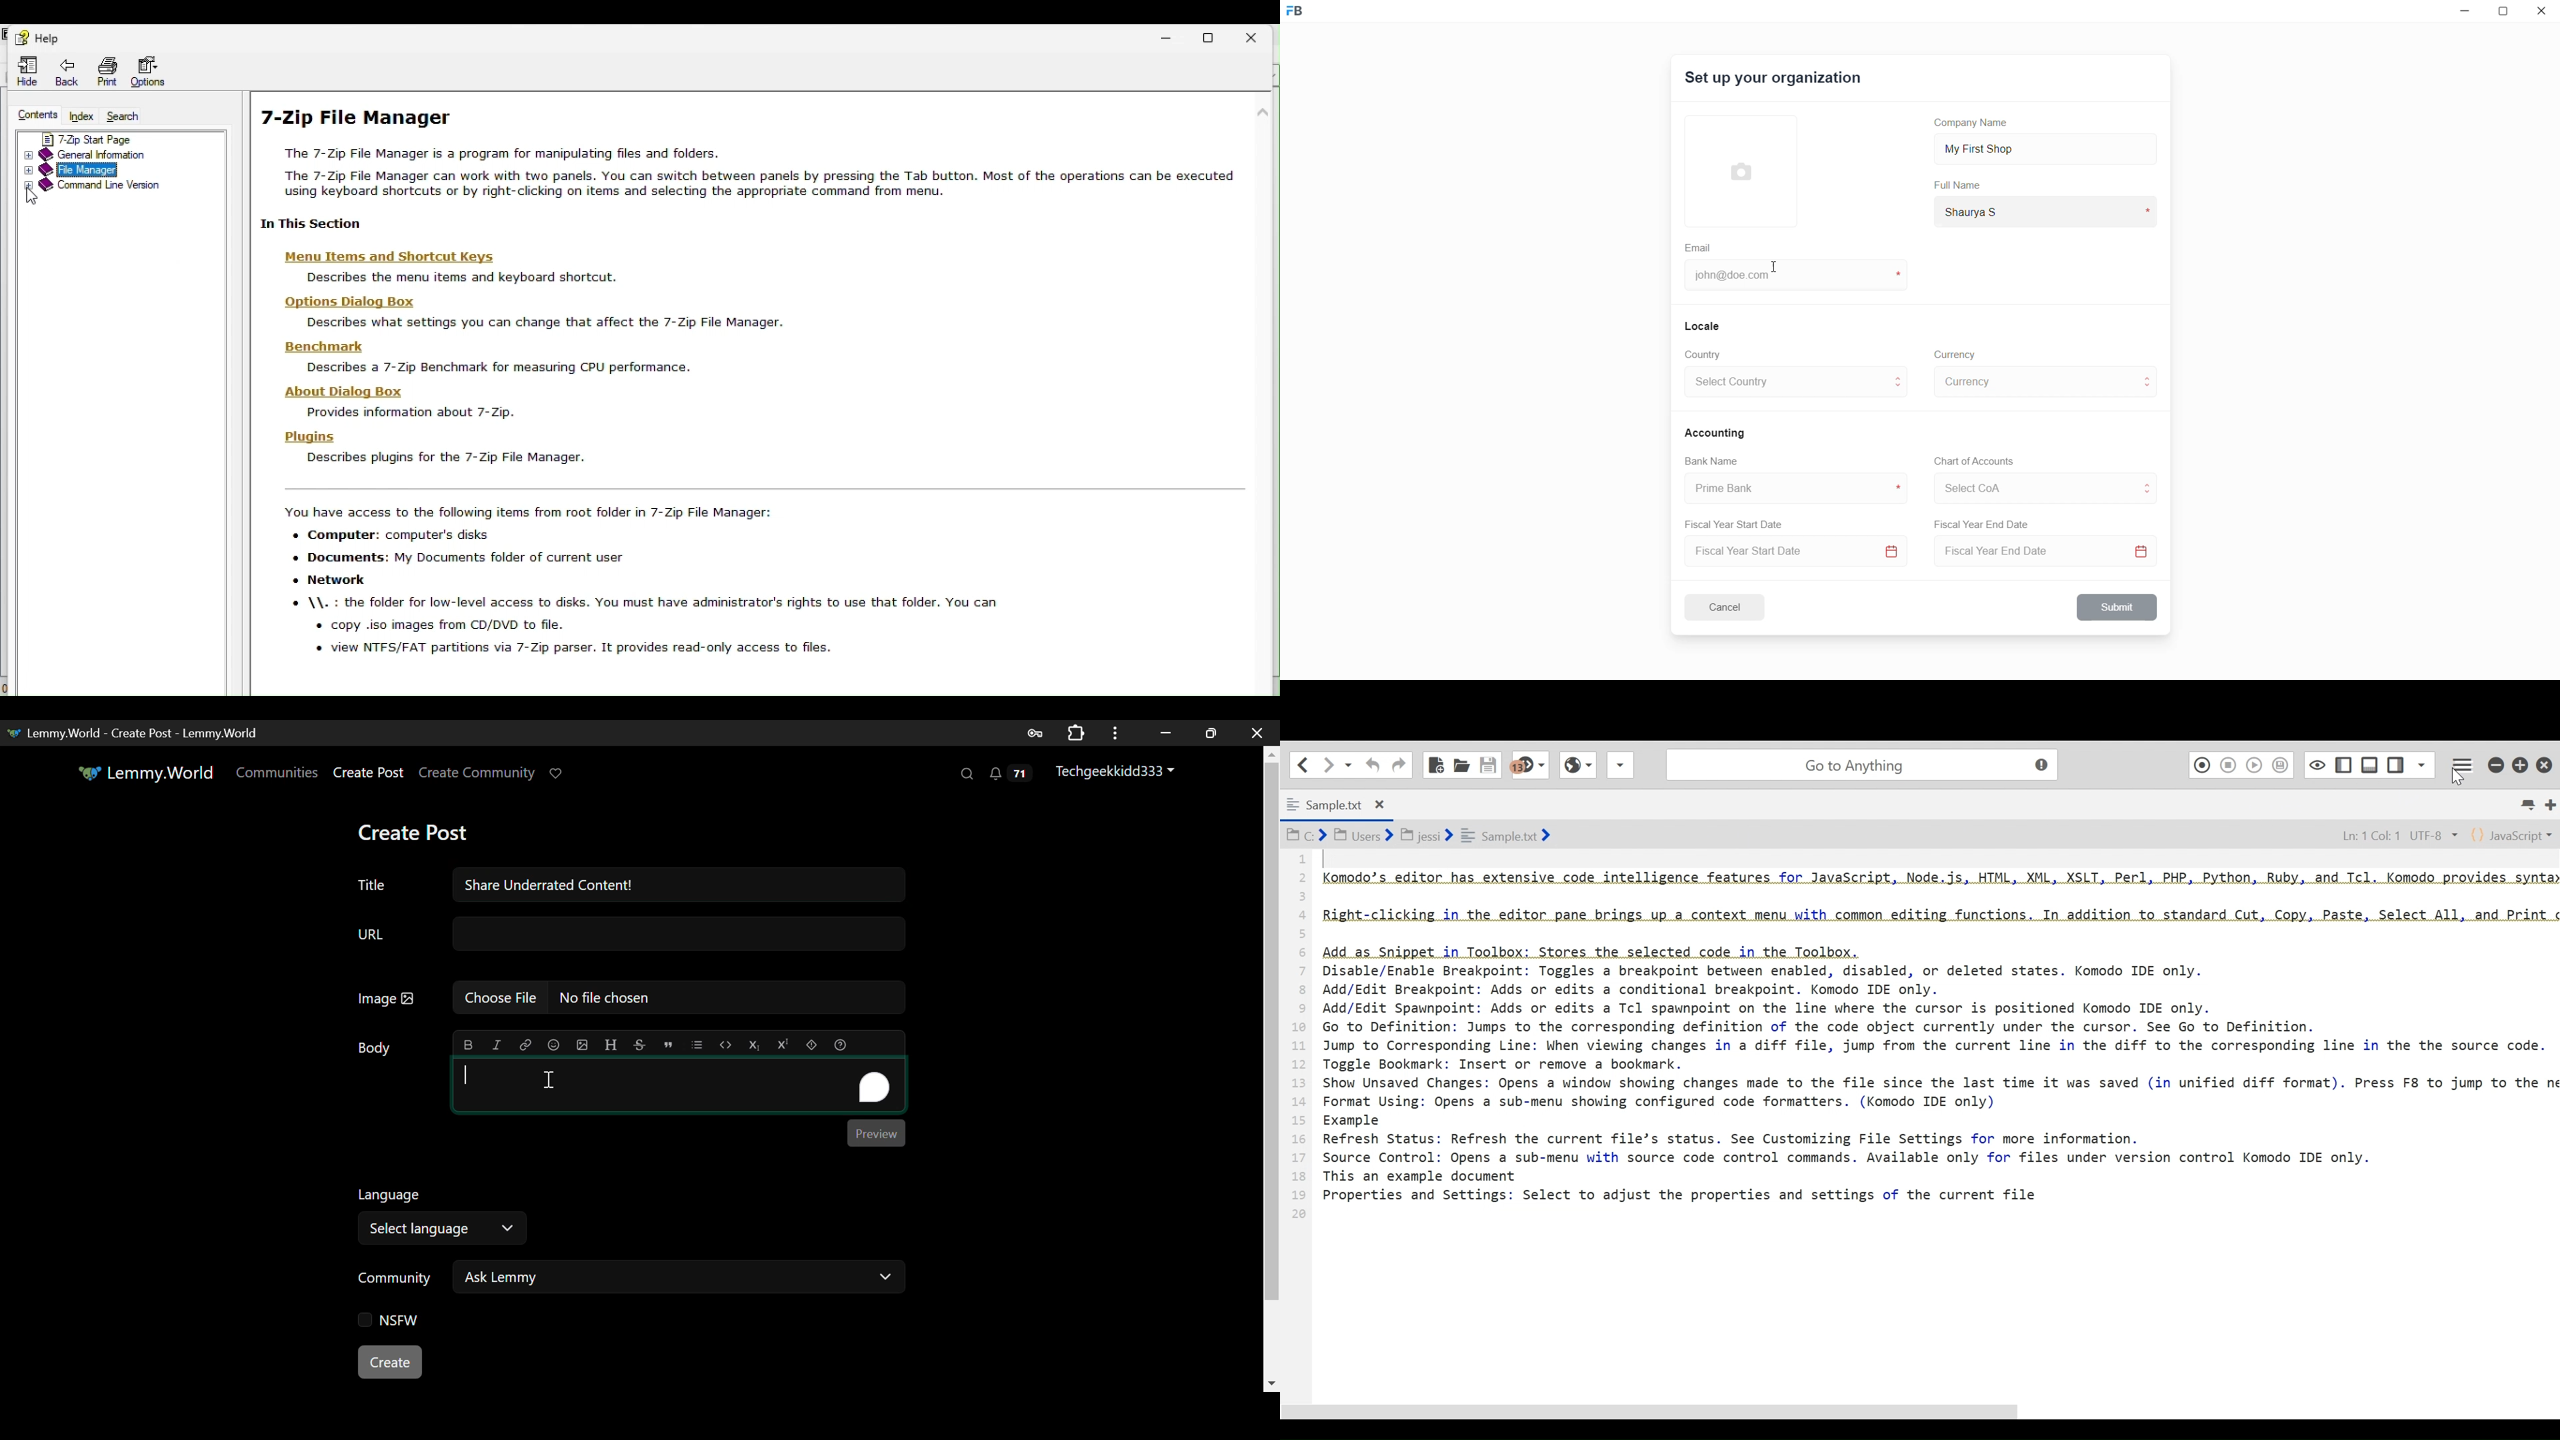 The image size is (2576, 1456). I want to click on select currency, so click(2034, 381).